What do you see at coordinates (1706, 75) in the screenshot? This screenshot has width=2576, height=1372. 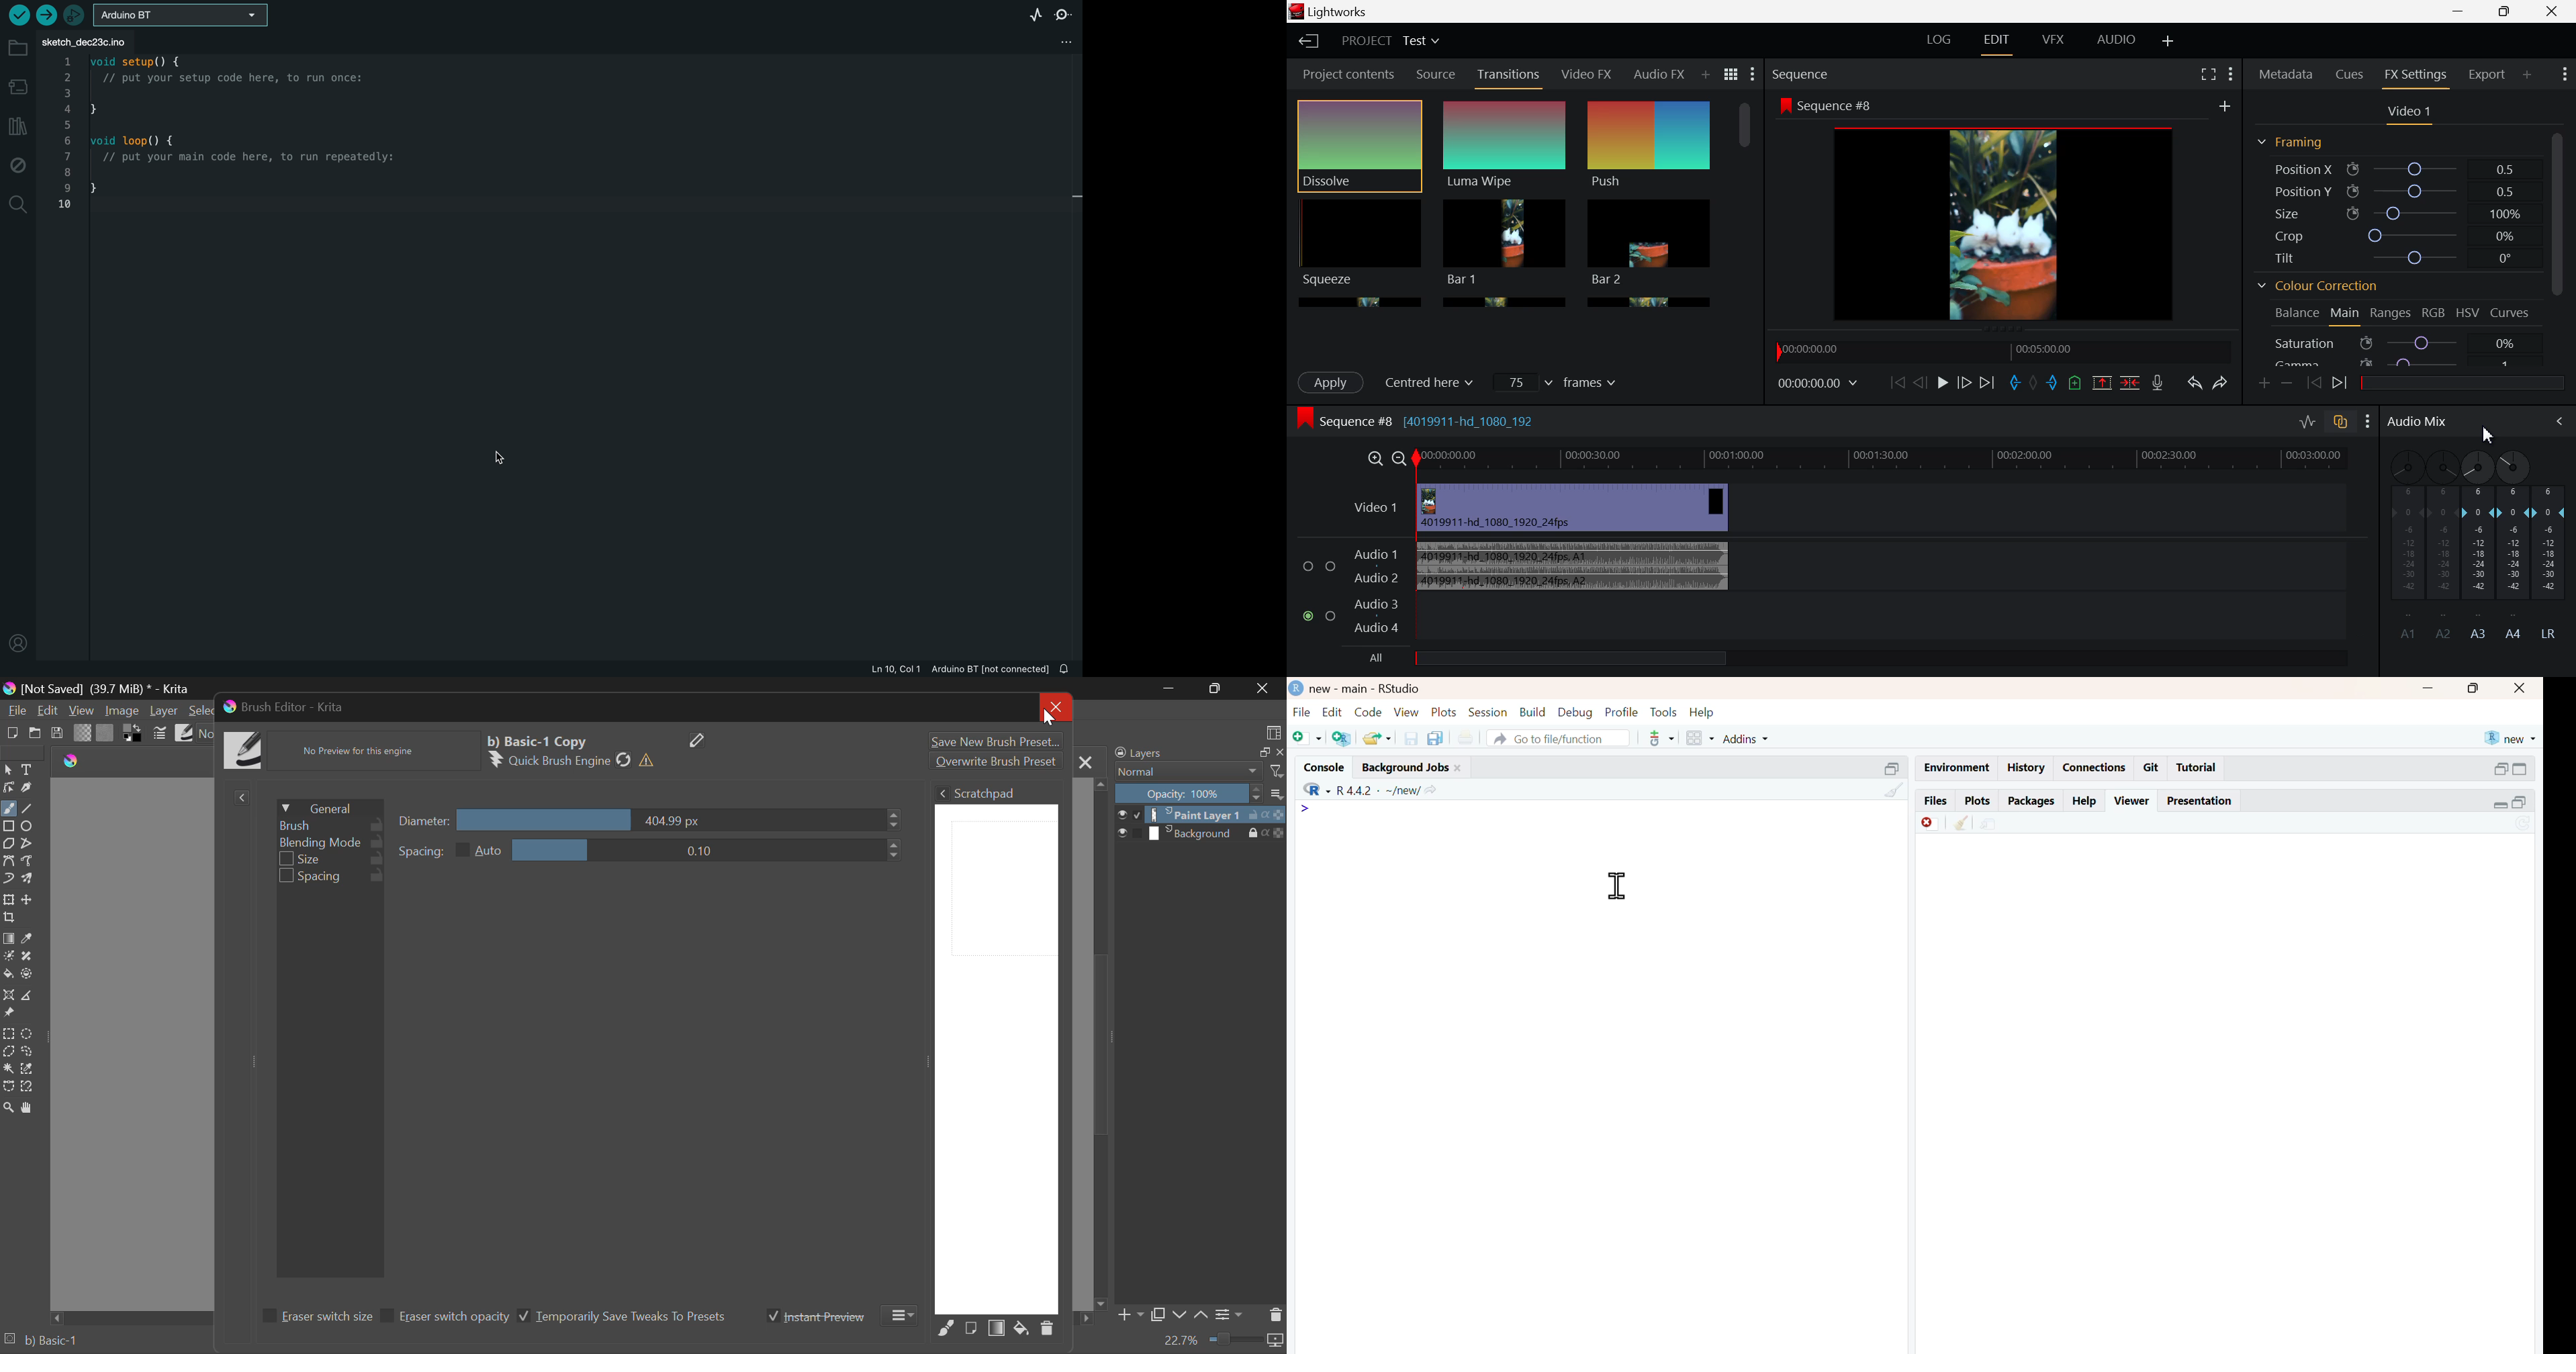 I see `Add Panel` at bounding box center [1706, 75].